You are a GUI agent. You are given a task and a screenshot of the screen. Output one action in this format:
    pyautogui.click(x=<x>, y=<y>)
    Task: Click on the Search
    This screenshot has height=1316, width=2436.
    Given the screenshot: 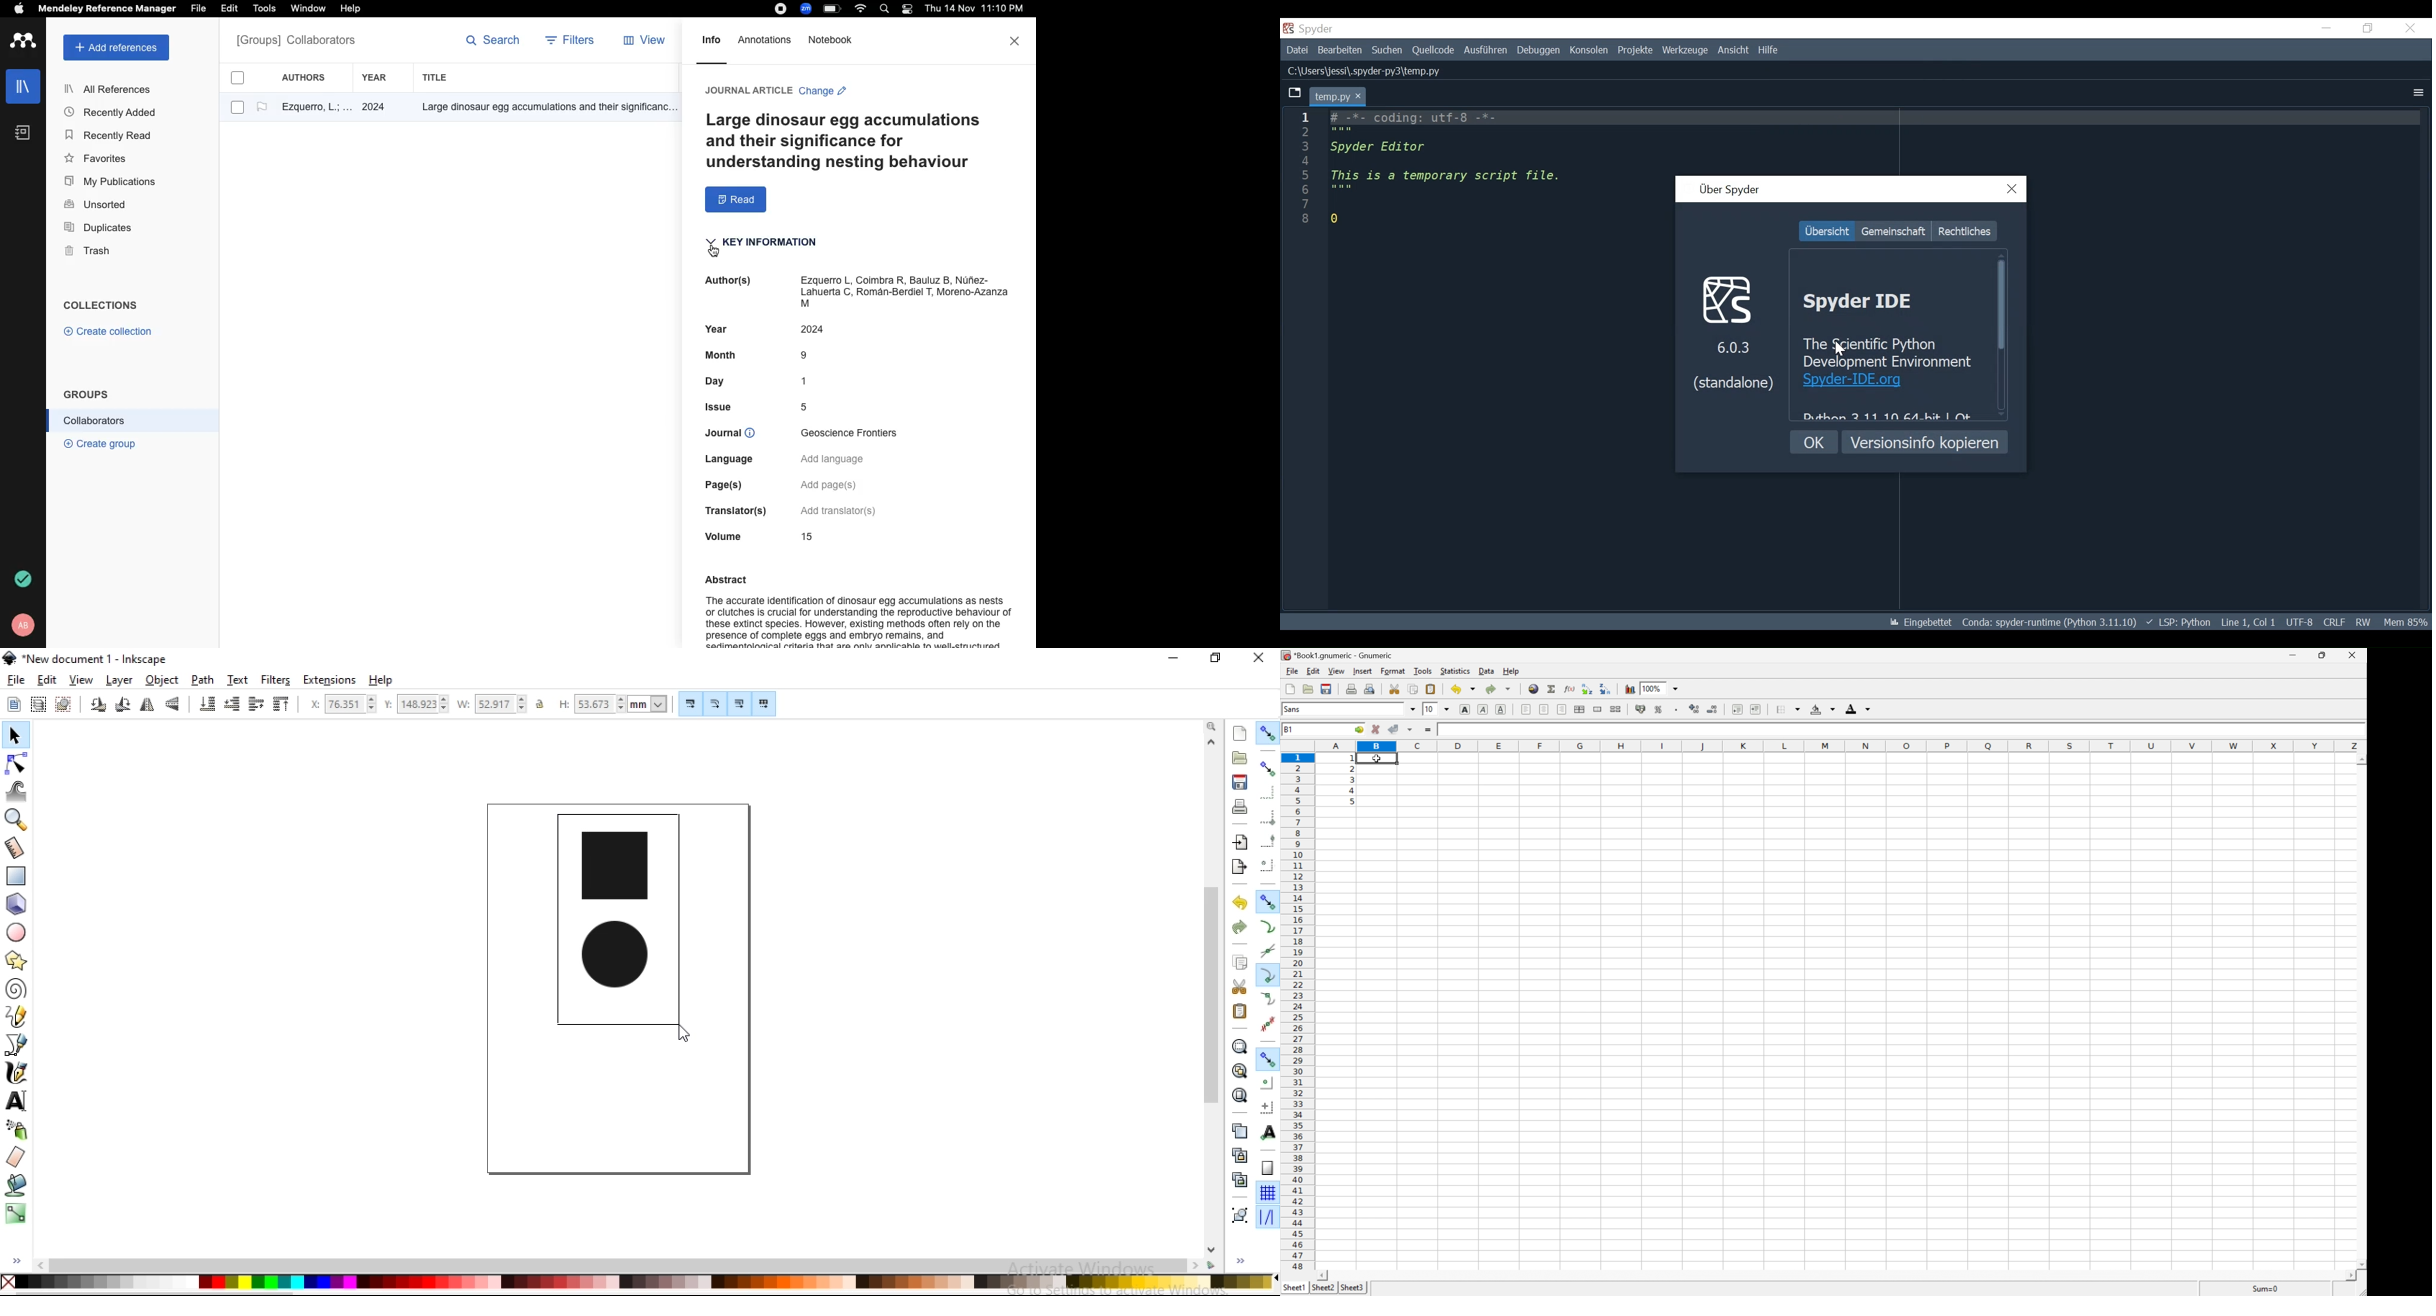 What is the action you would take?
    pyautogui.click(x=1387, y=50)
    